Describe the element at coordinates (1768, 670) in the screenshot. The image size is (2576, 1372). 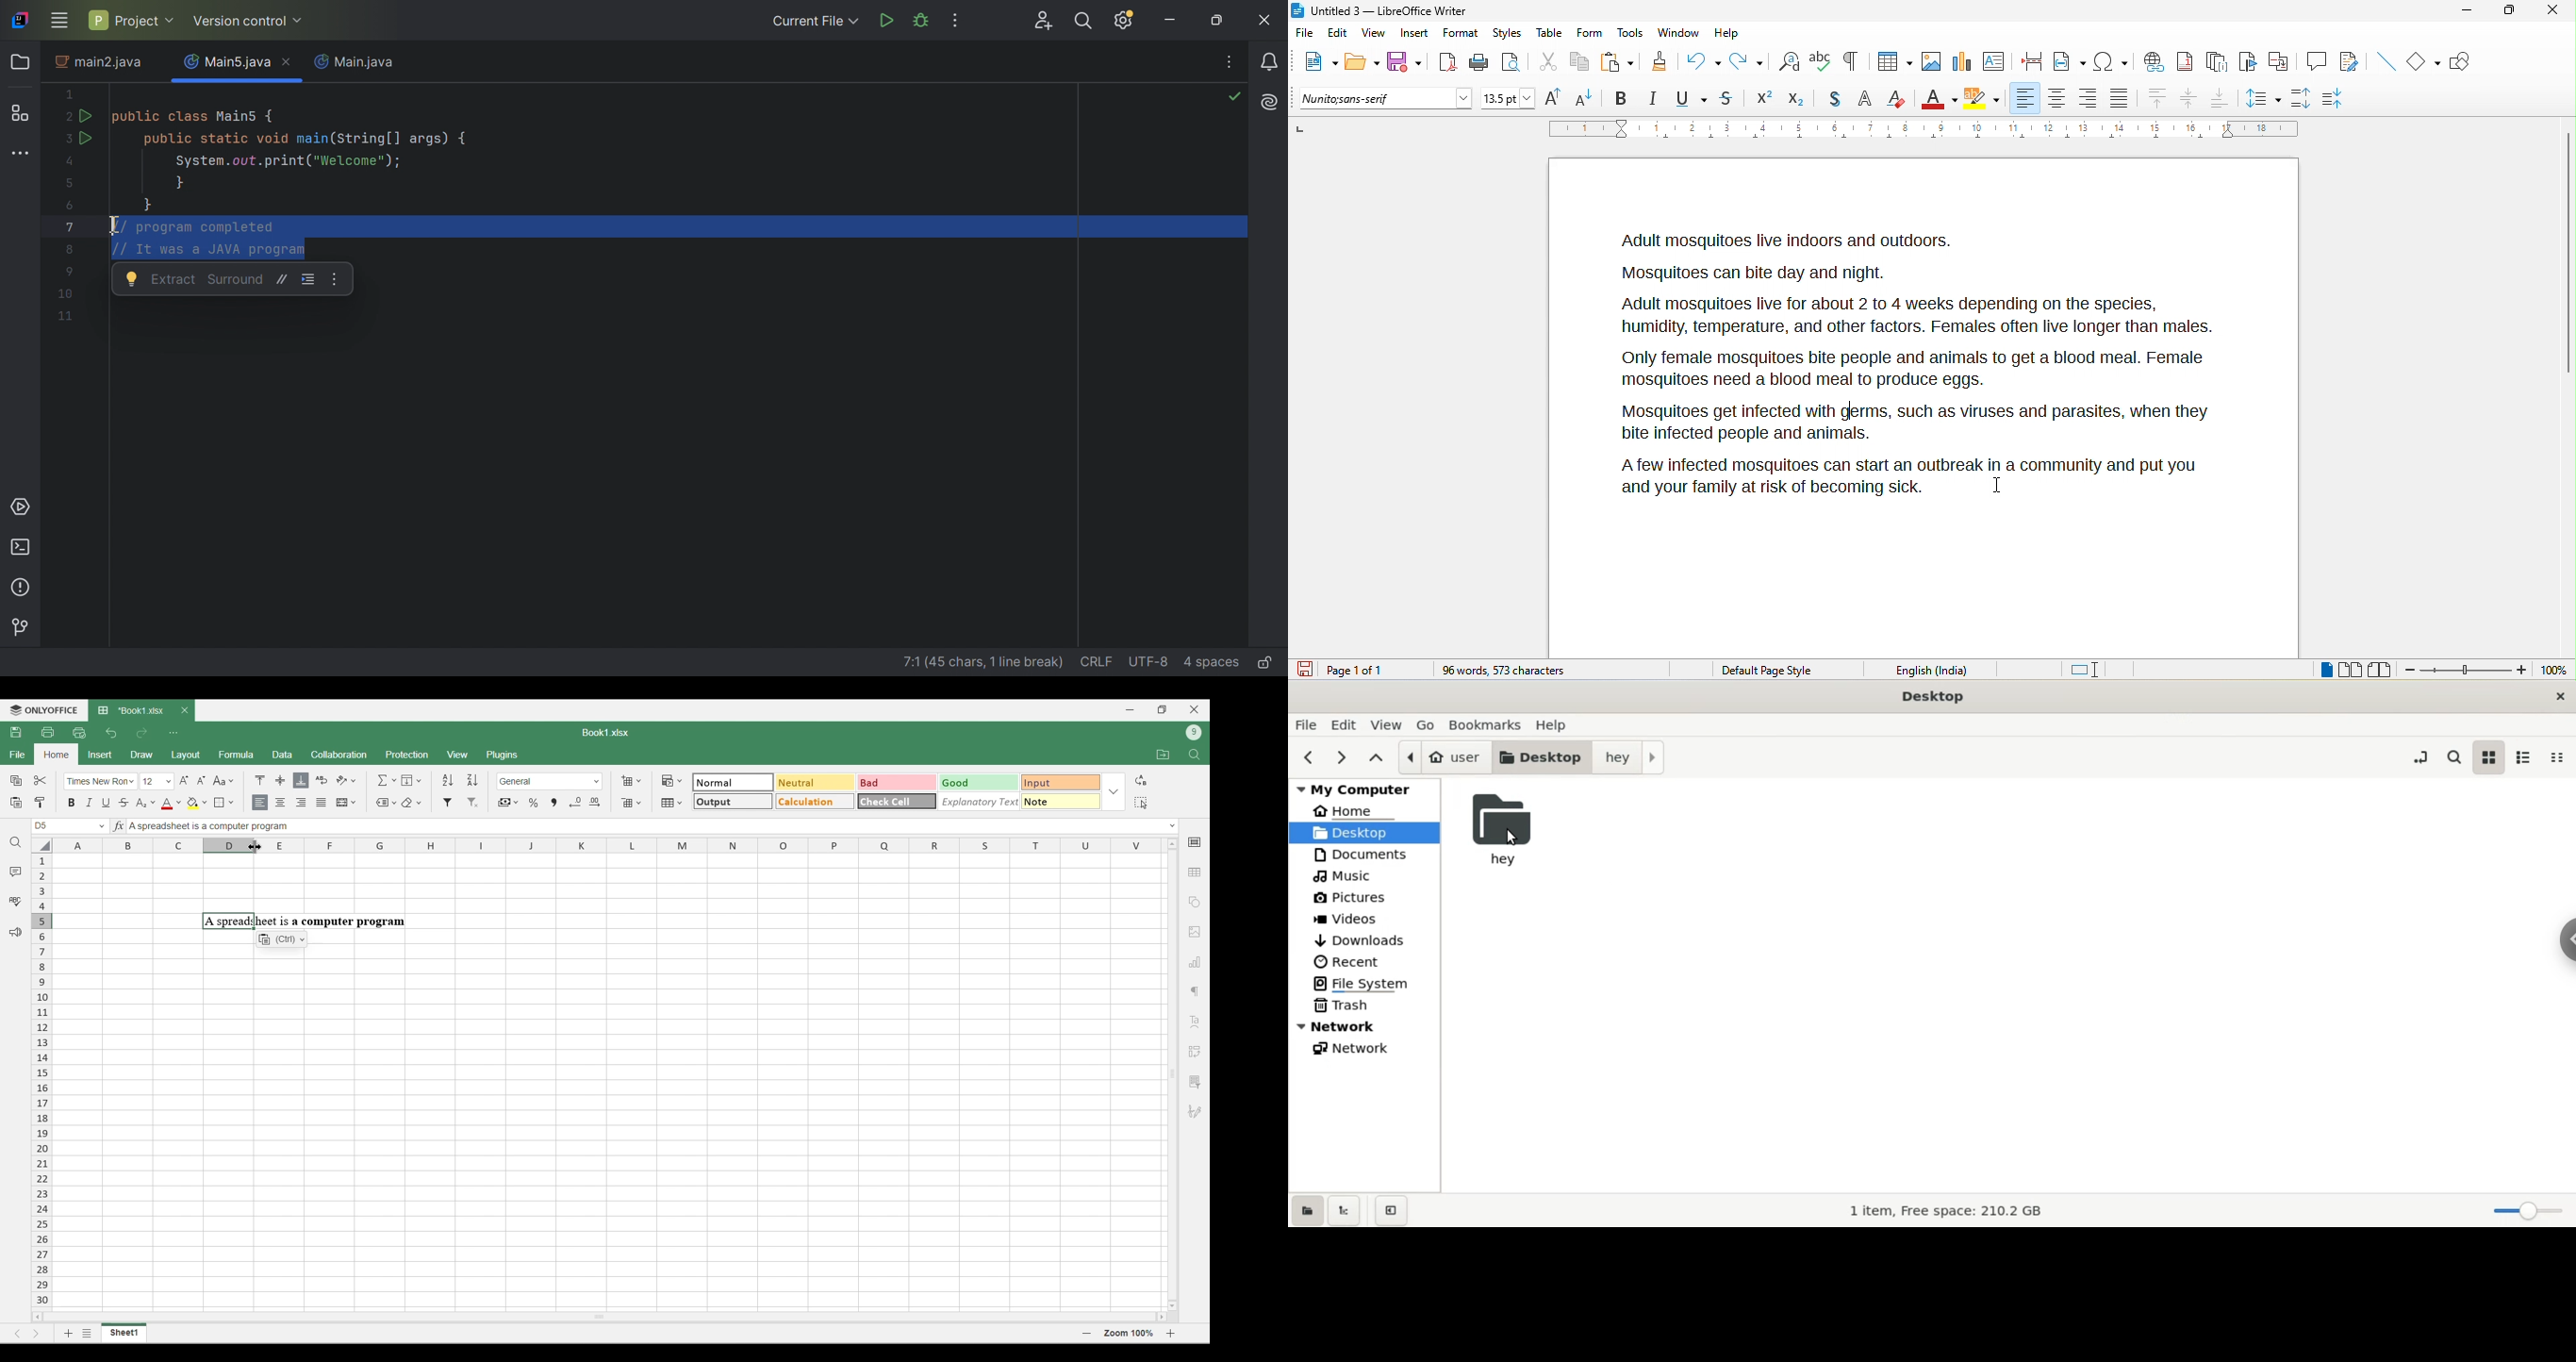
I see `default page style` at that location.